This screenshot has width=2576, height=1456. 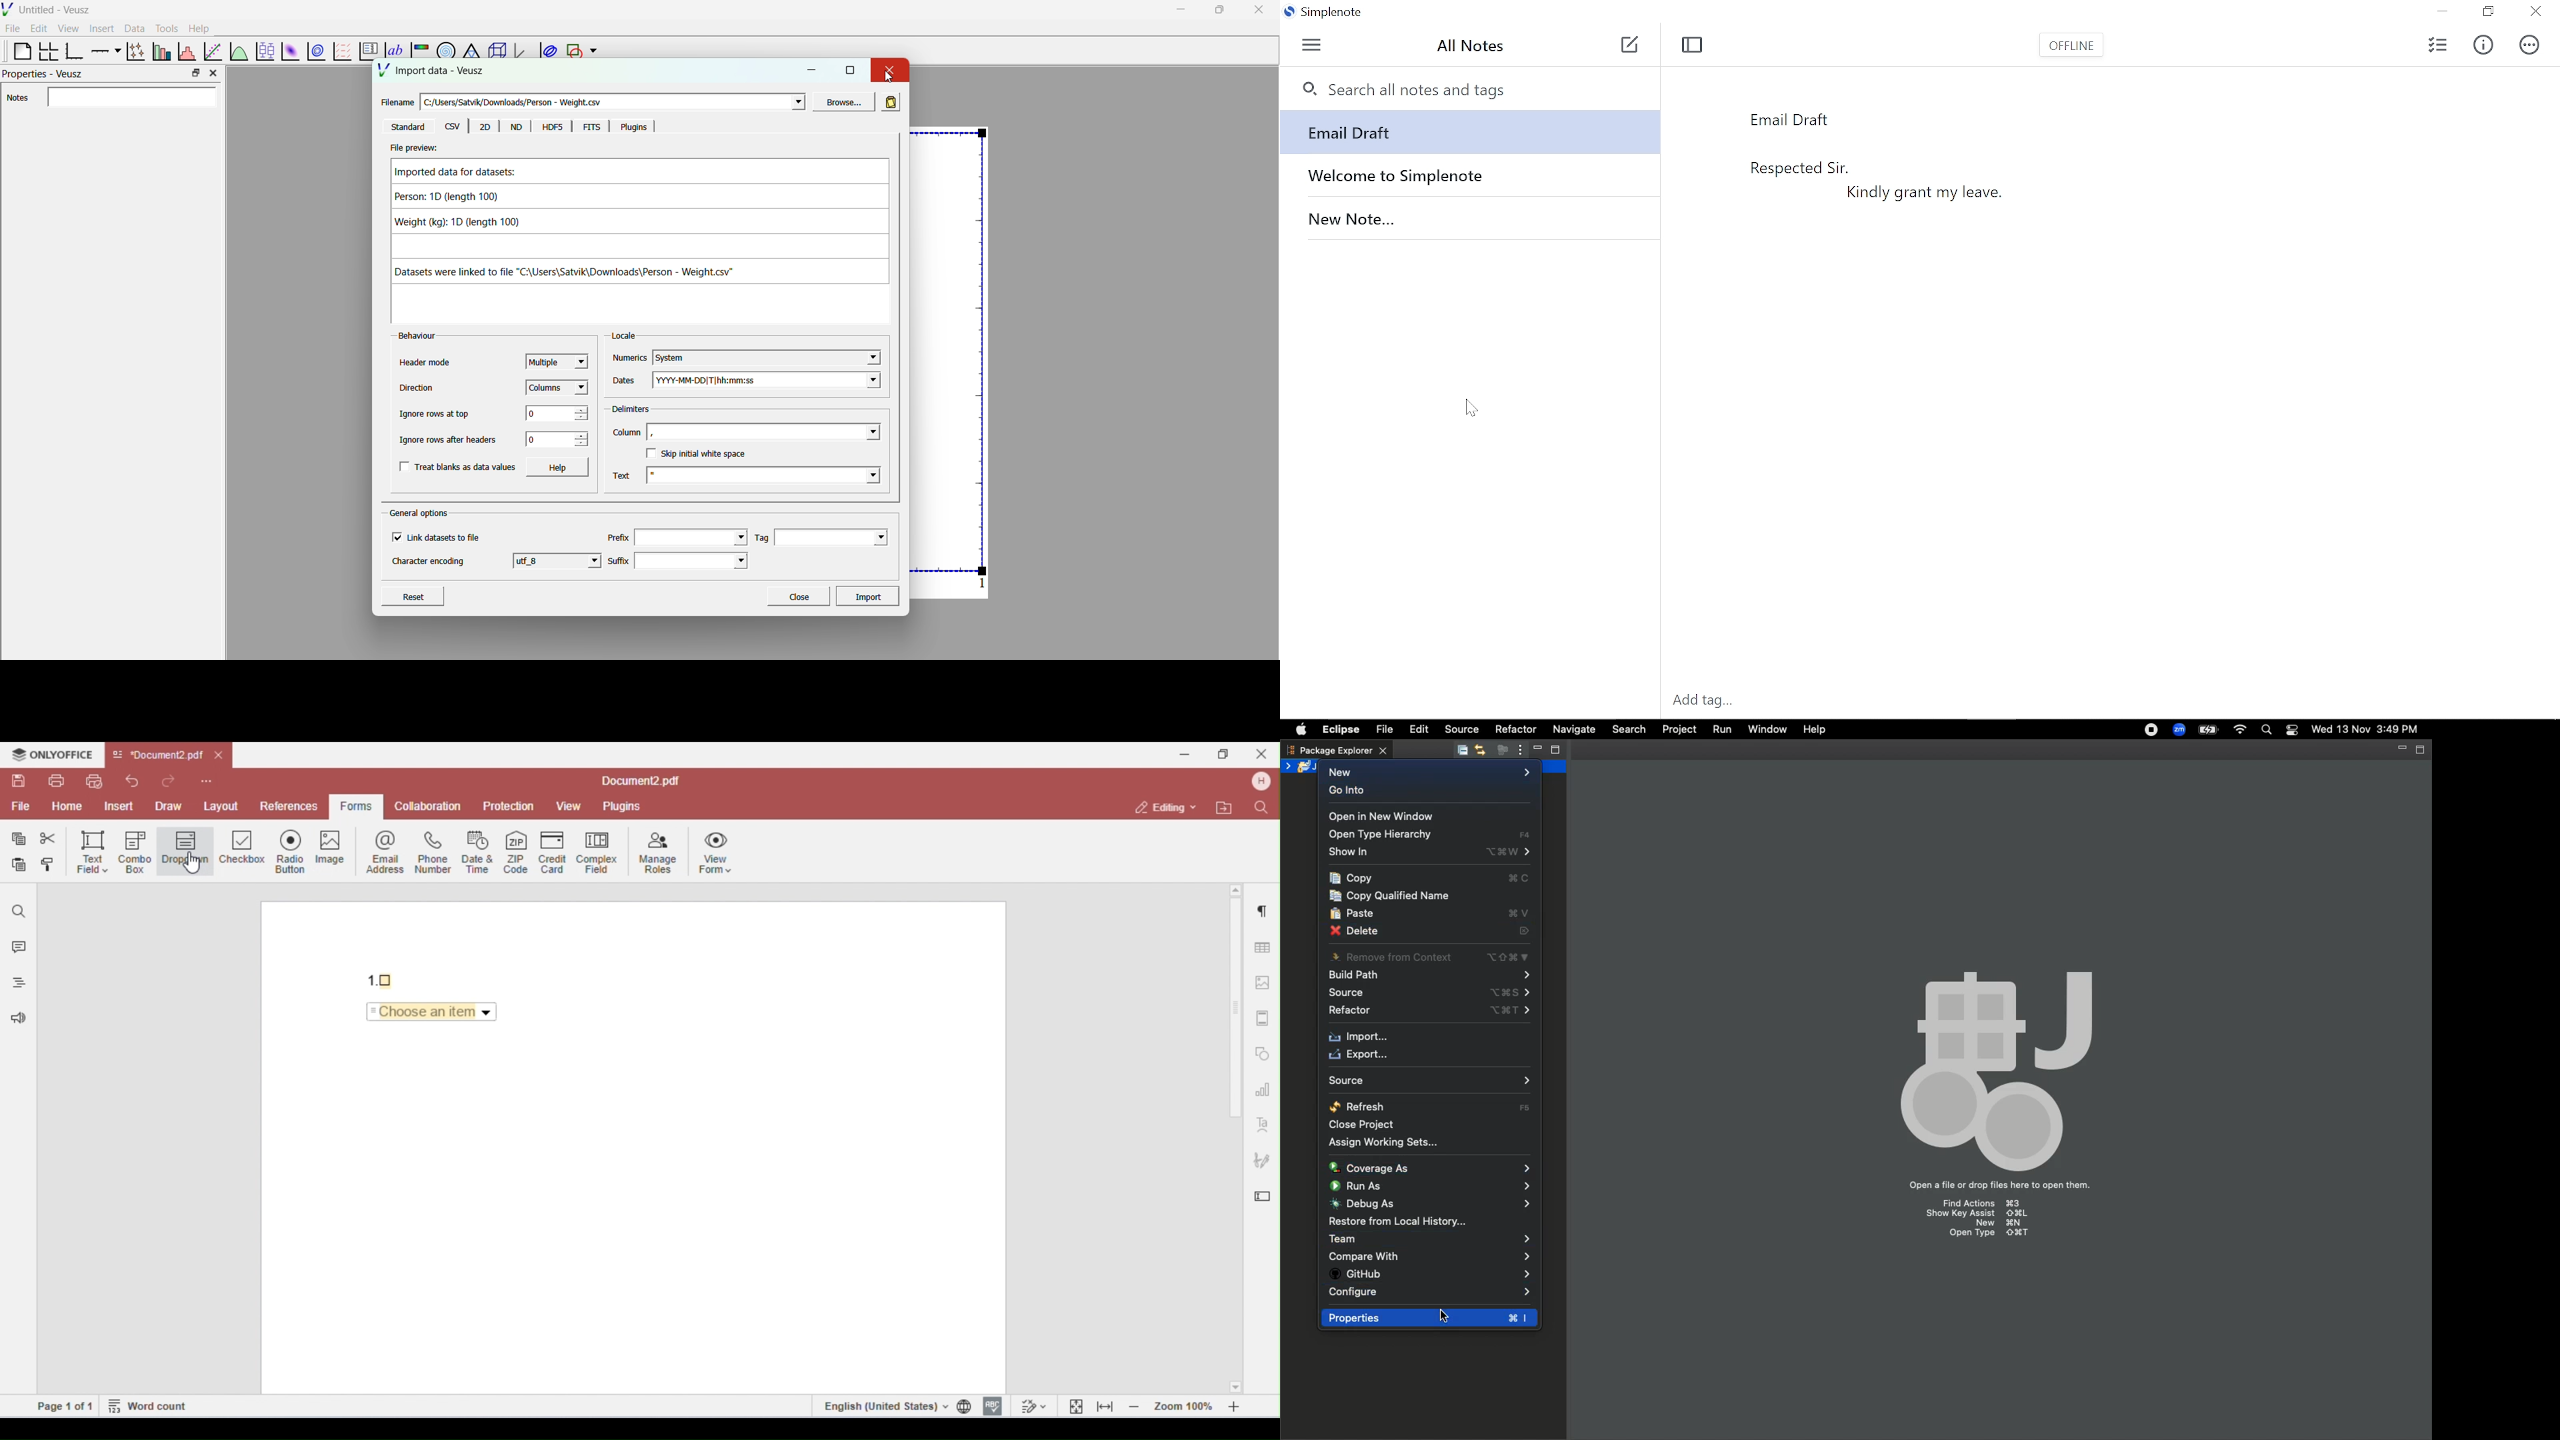 I want to click on Remove from context, so click(x=1430, y=957).